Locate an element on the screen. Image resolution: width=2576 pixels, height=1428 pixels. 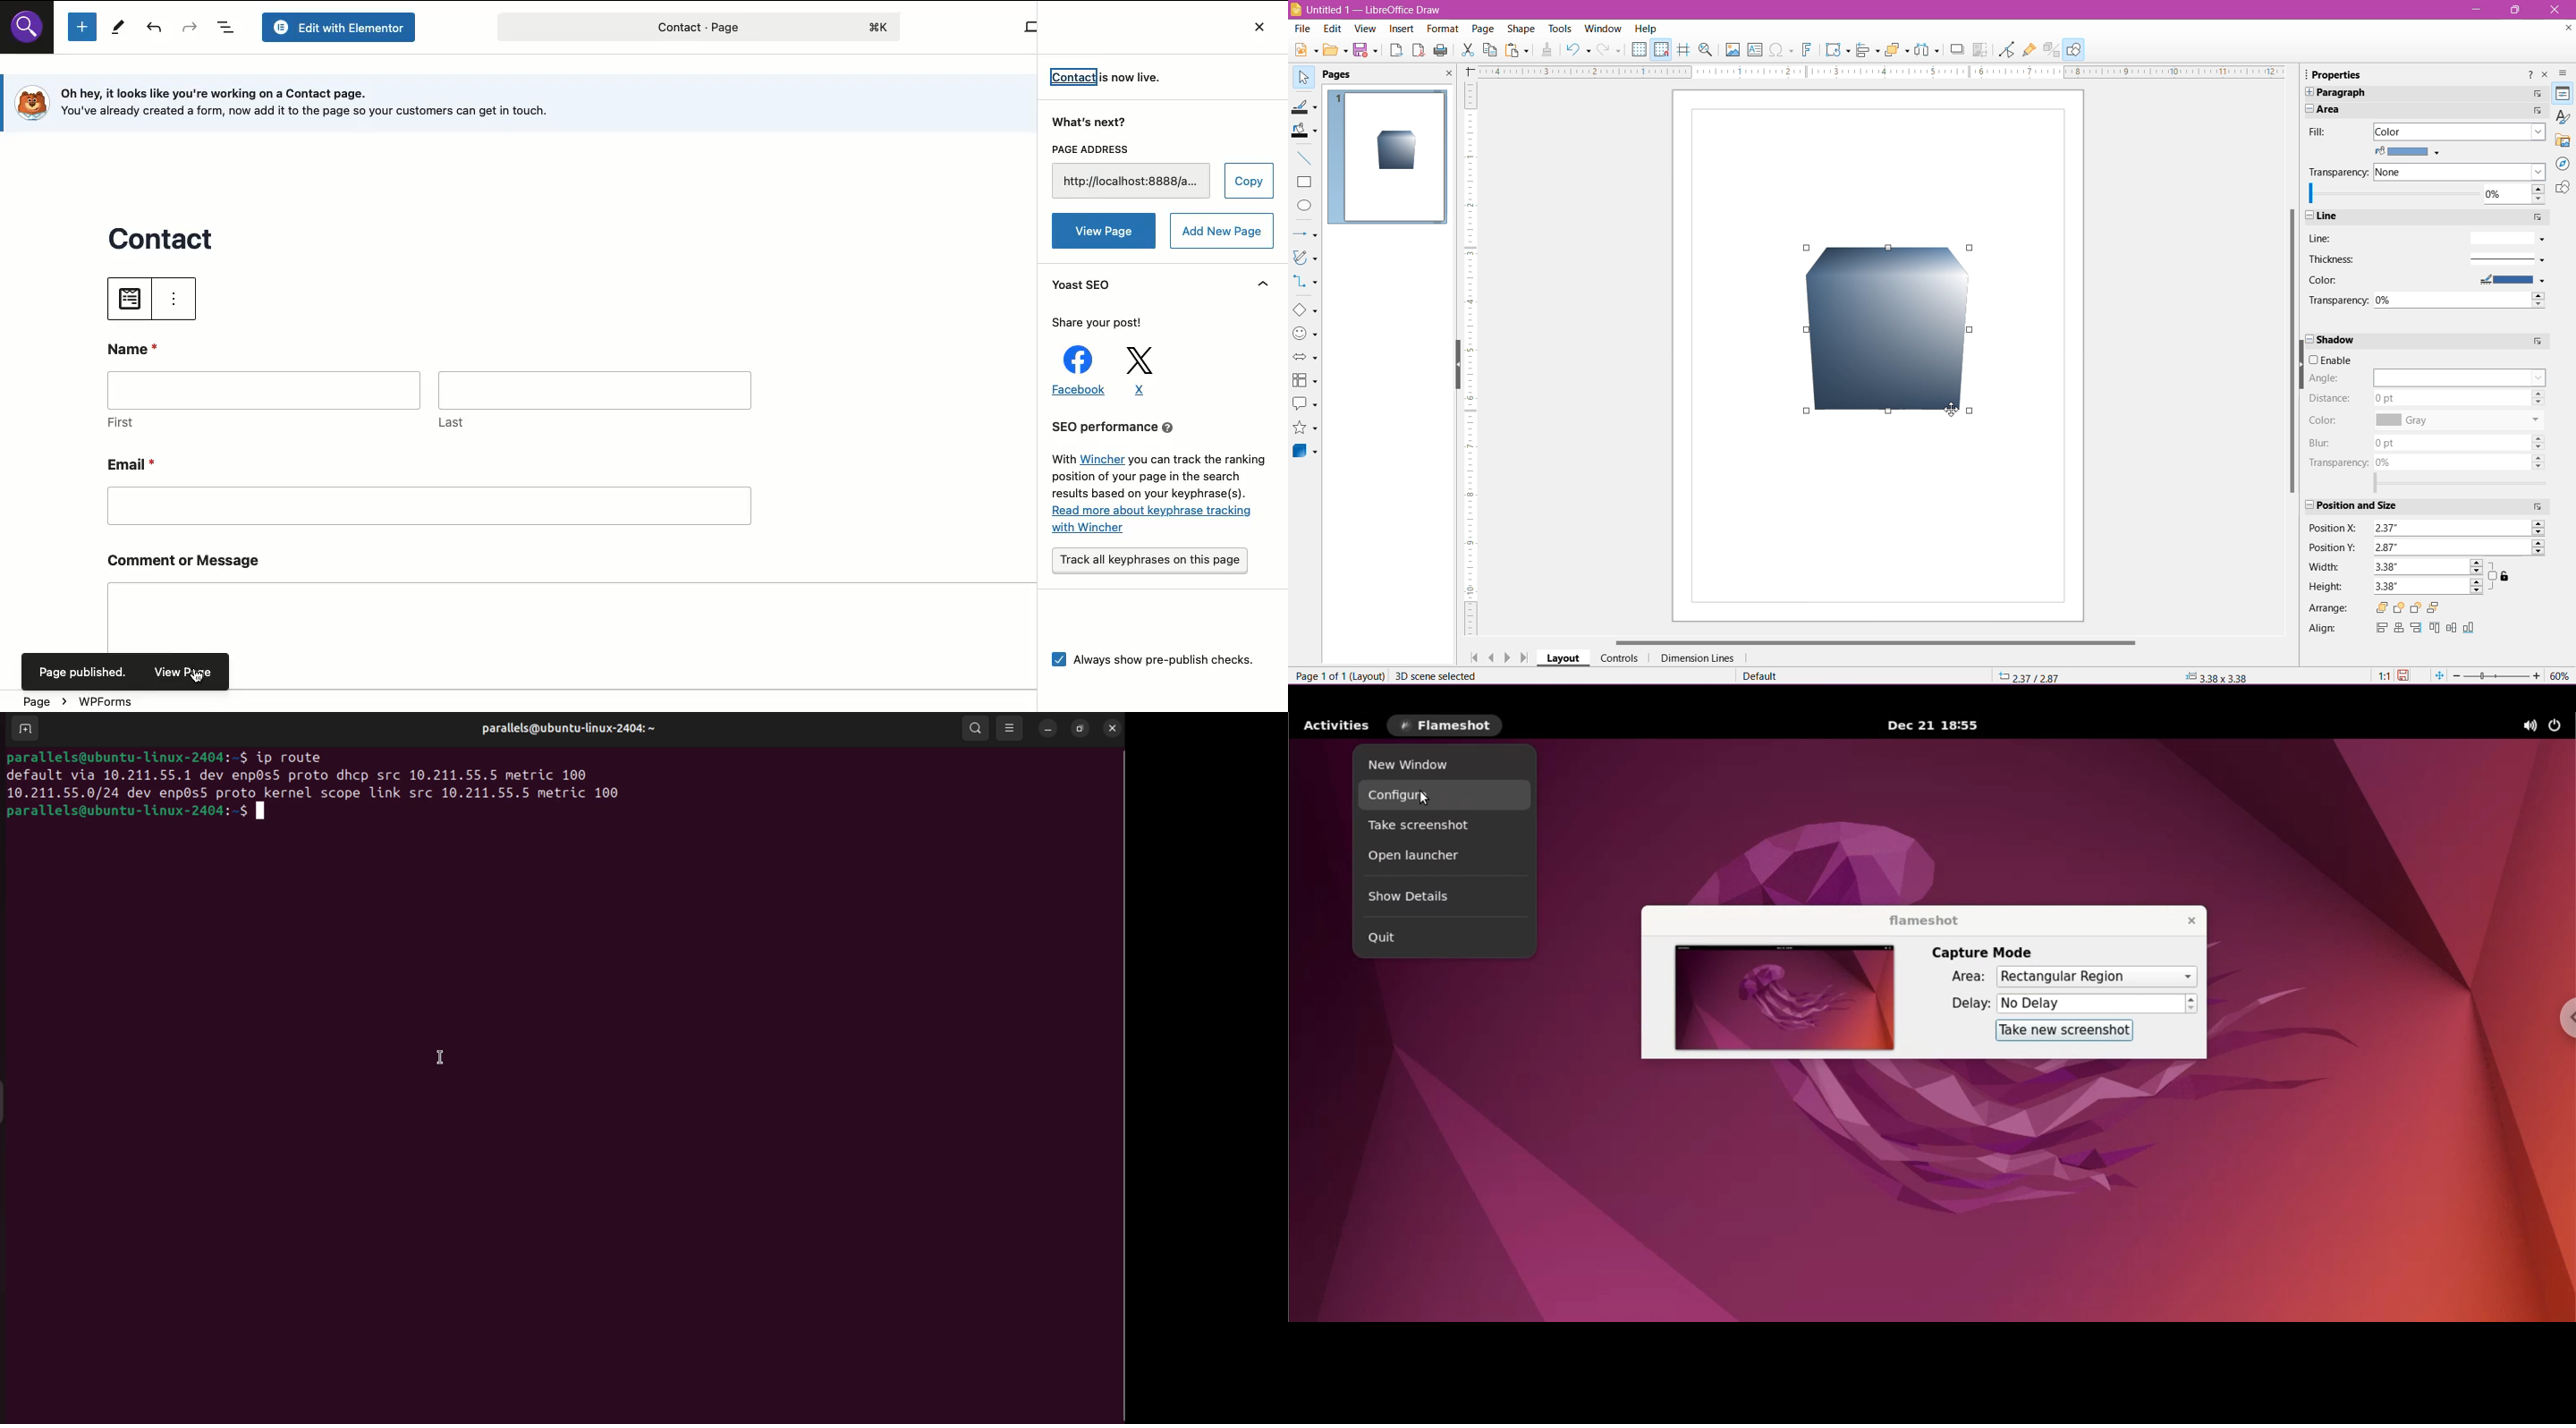
Align is located at coordinates (1868, 51).